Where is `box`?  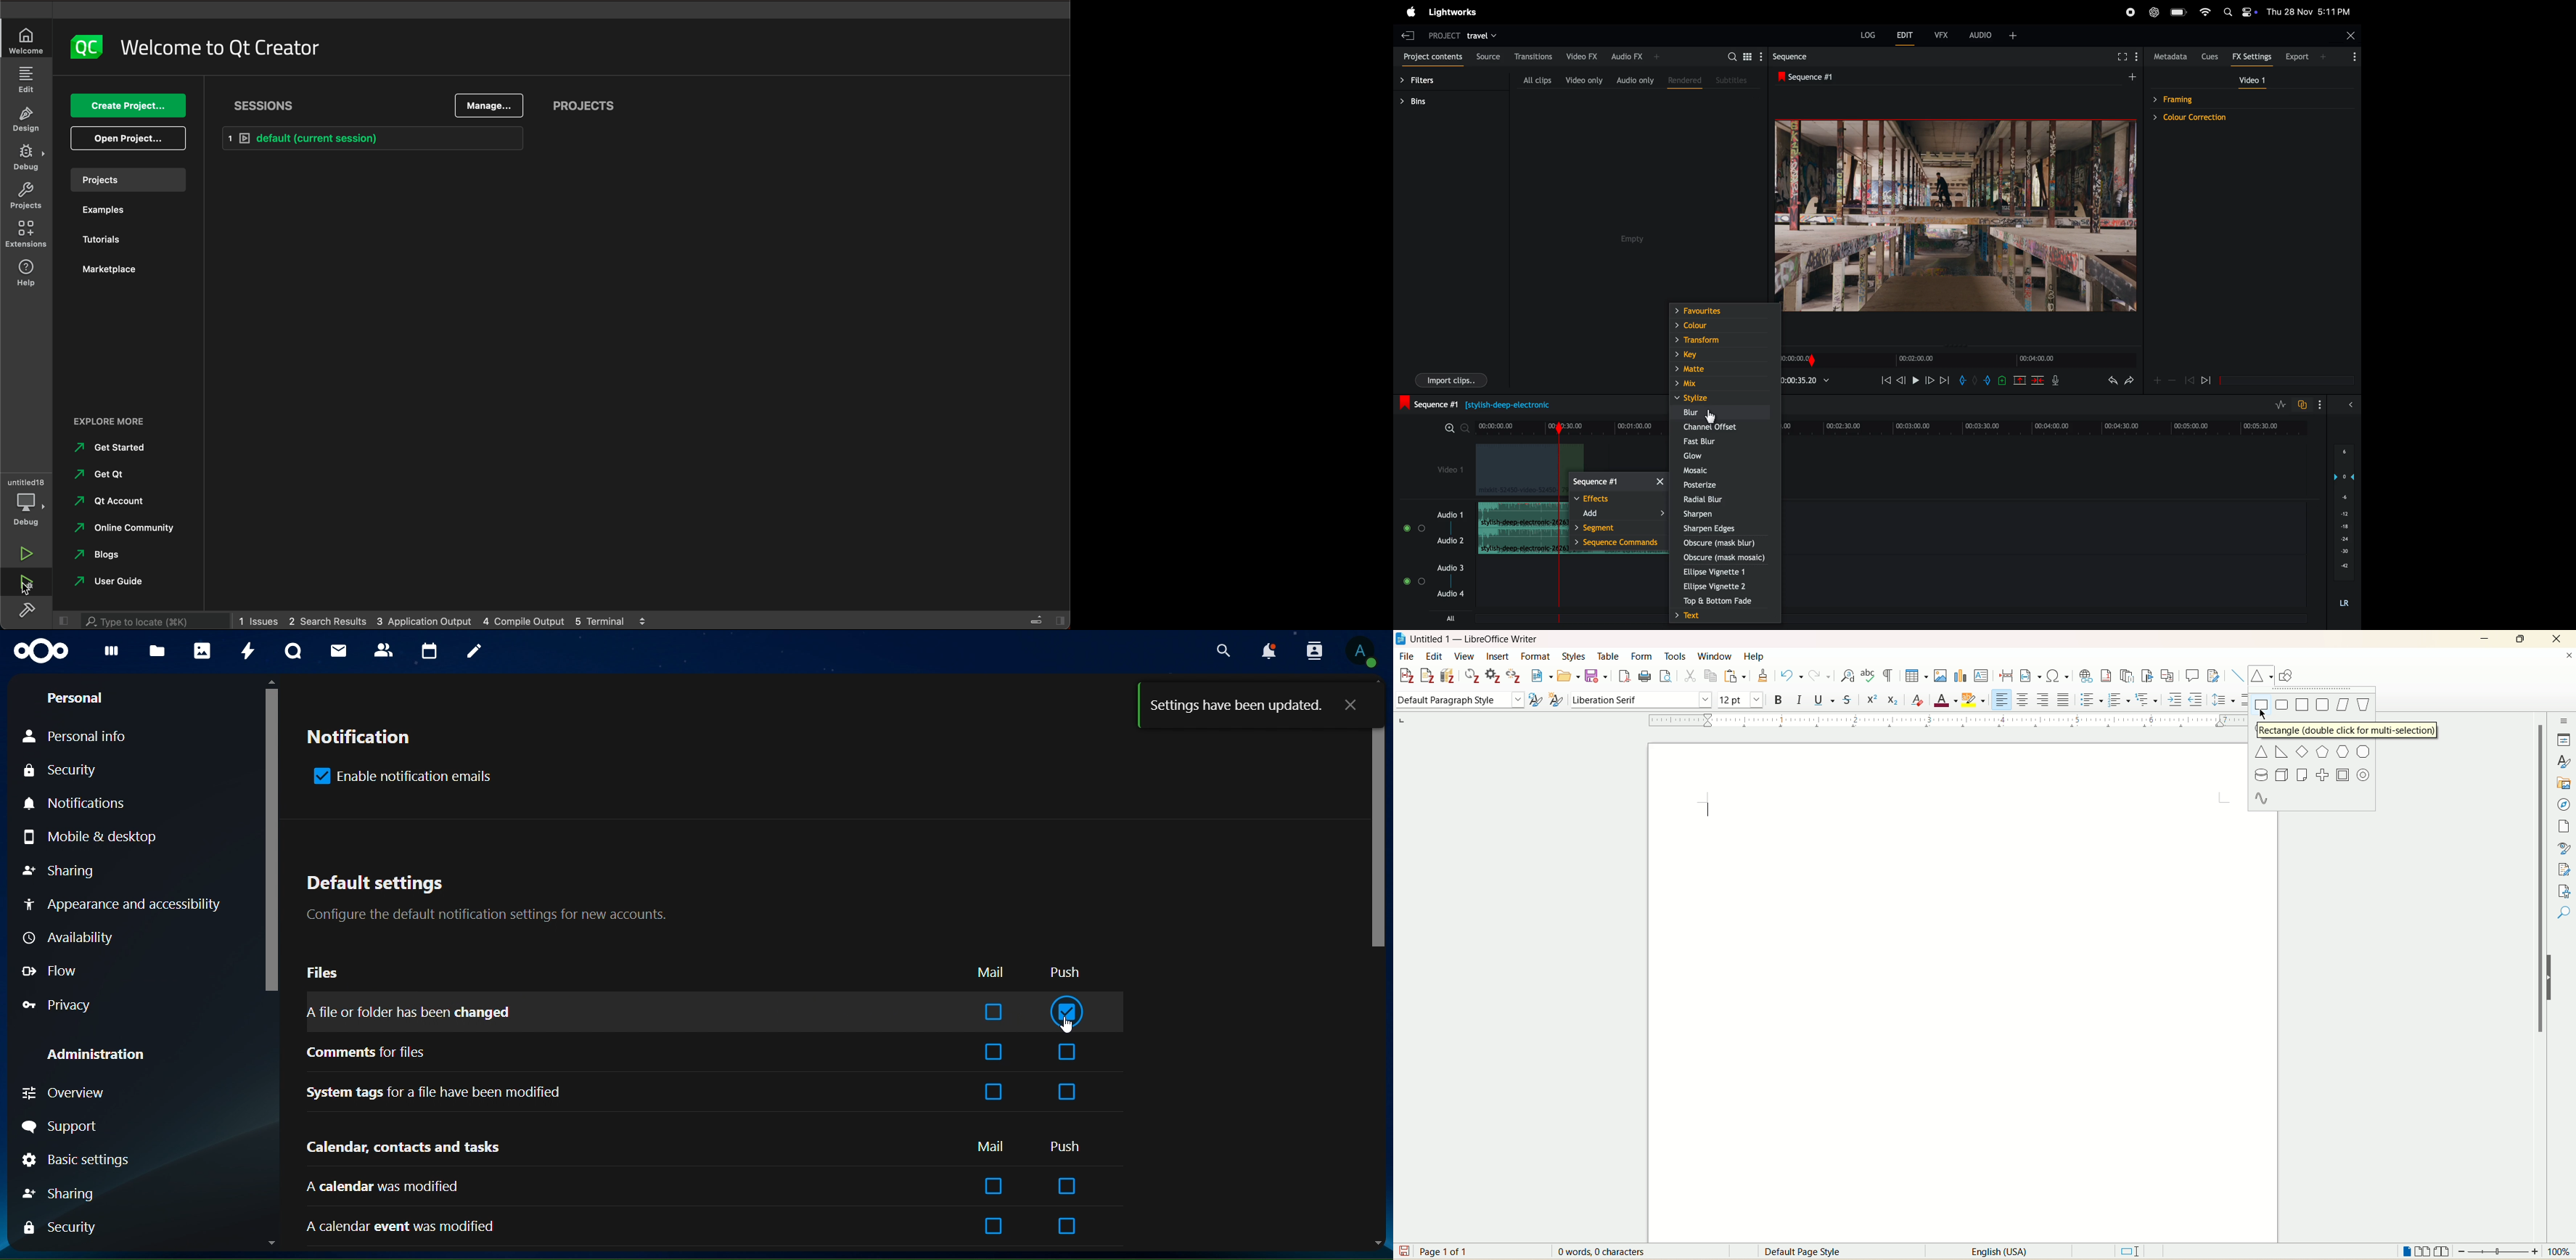
box is located at coordinates (1067, 1227).